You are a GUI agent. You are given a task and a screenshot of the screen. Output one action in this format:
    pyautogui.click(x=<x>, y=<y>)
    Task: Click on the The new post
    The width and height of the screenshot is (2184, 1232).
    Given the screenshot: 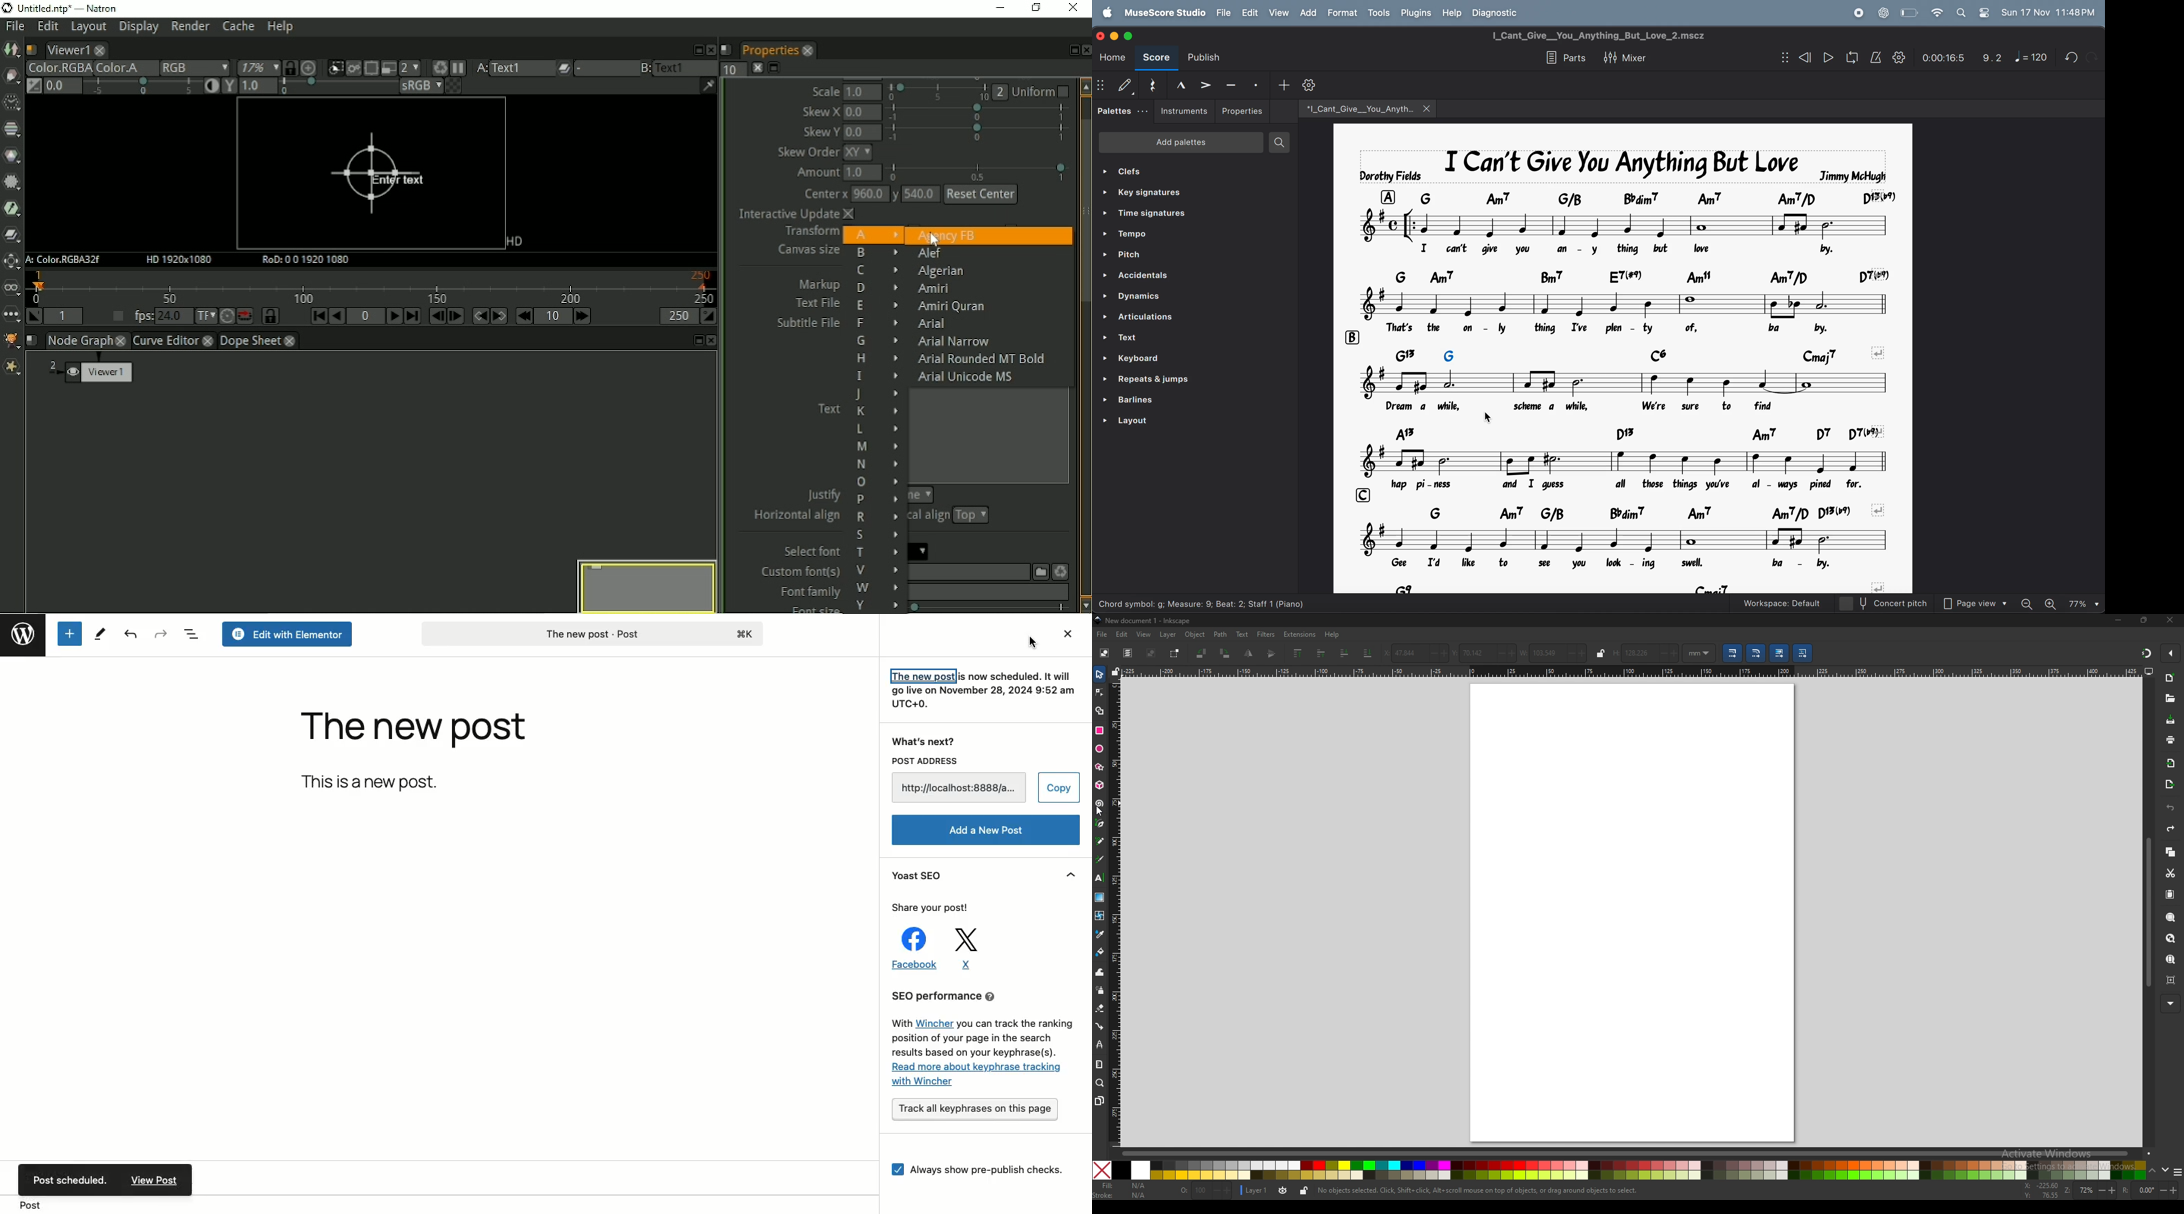 What is the action you would take?
    pyautogui.click(x=414, y=731)
    